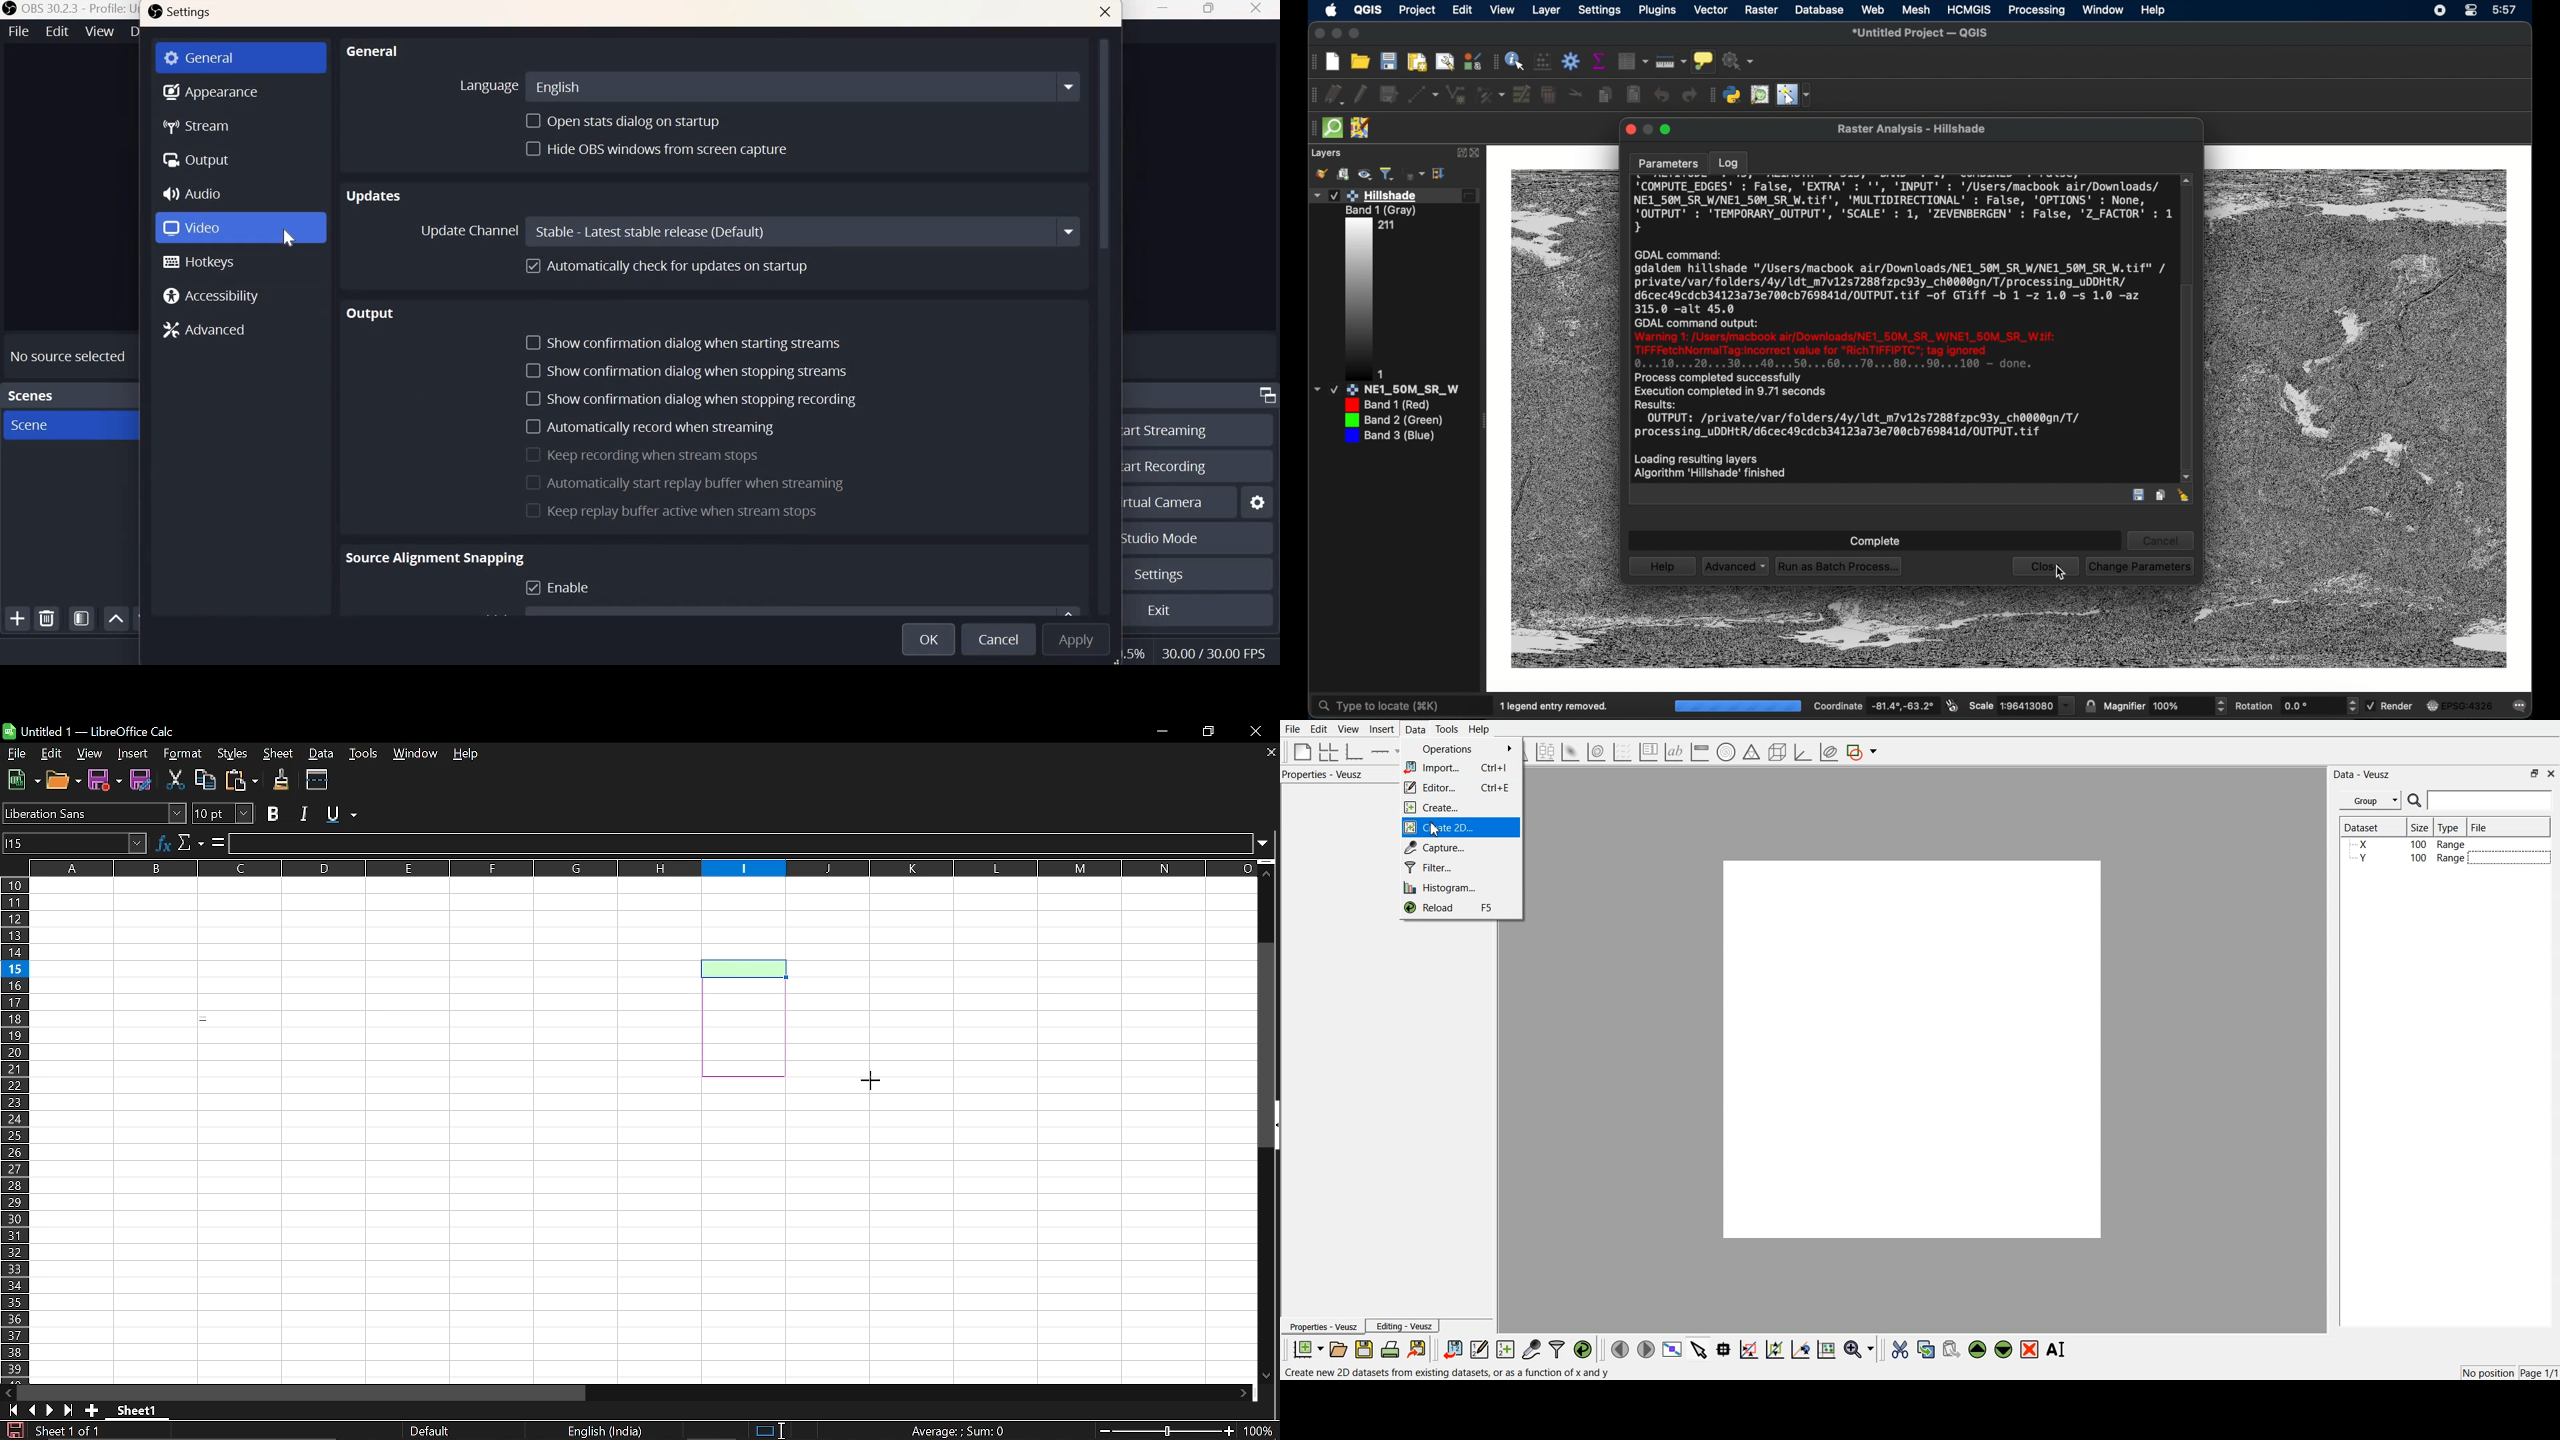  Describe the element at coordinates (373, 197) in the screenshot. I see `Updates` at that location.